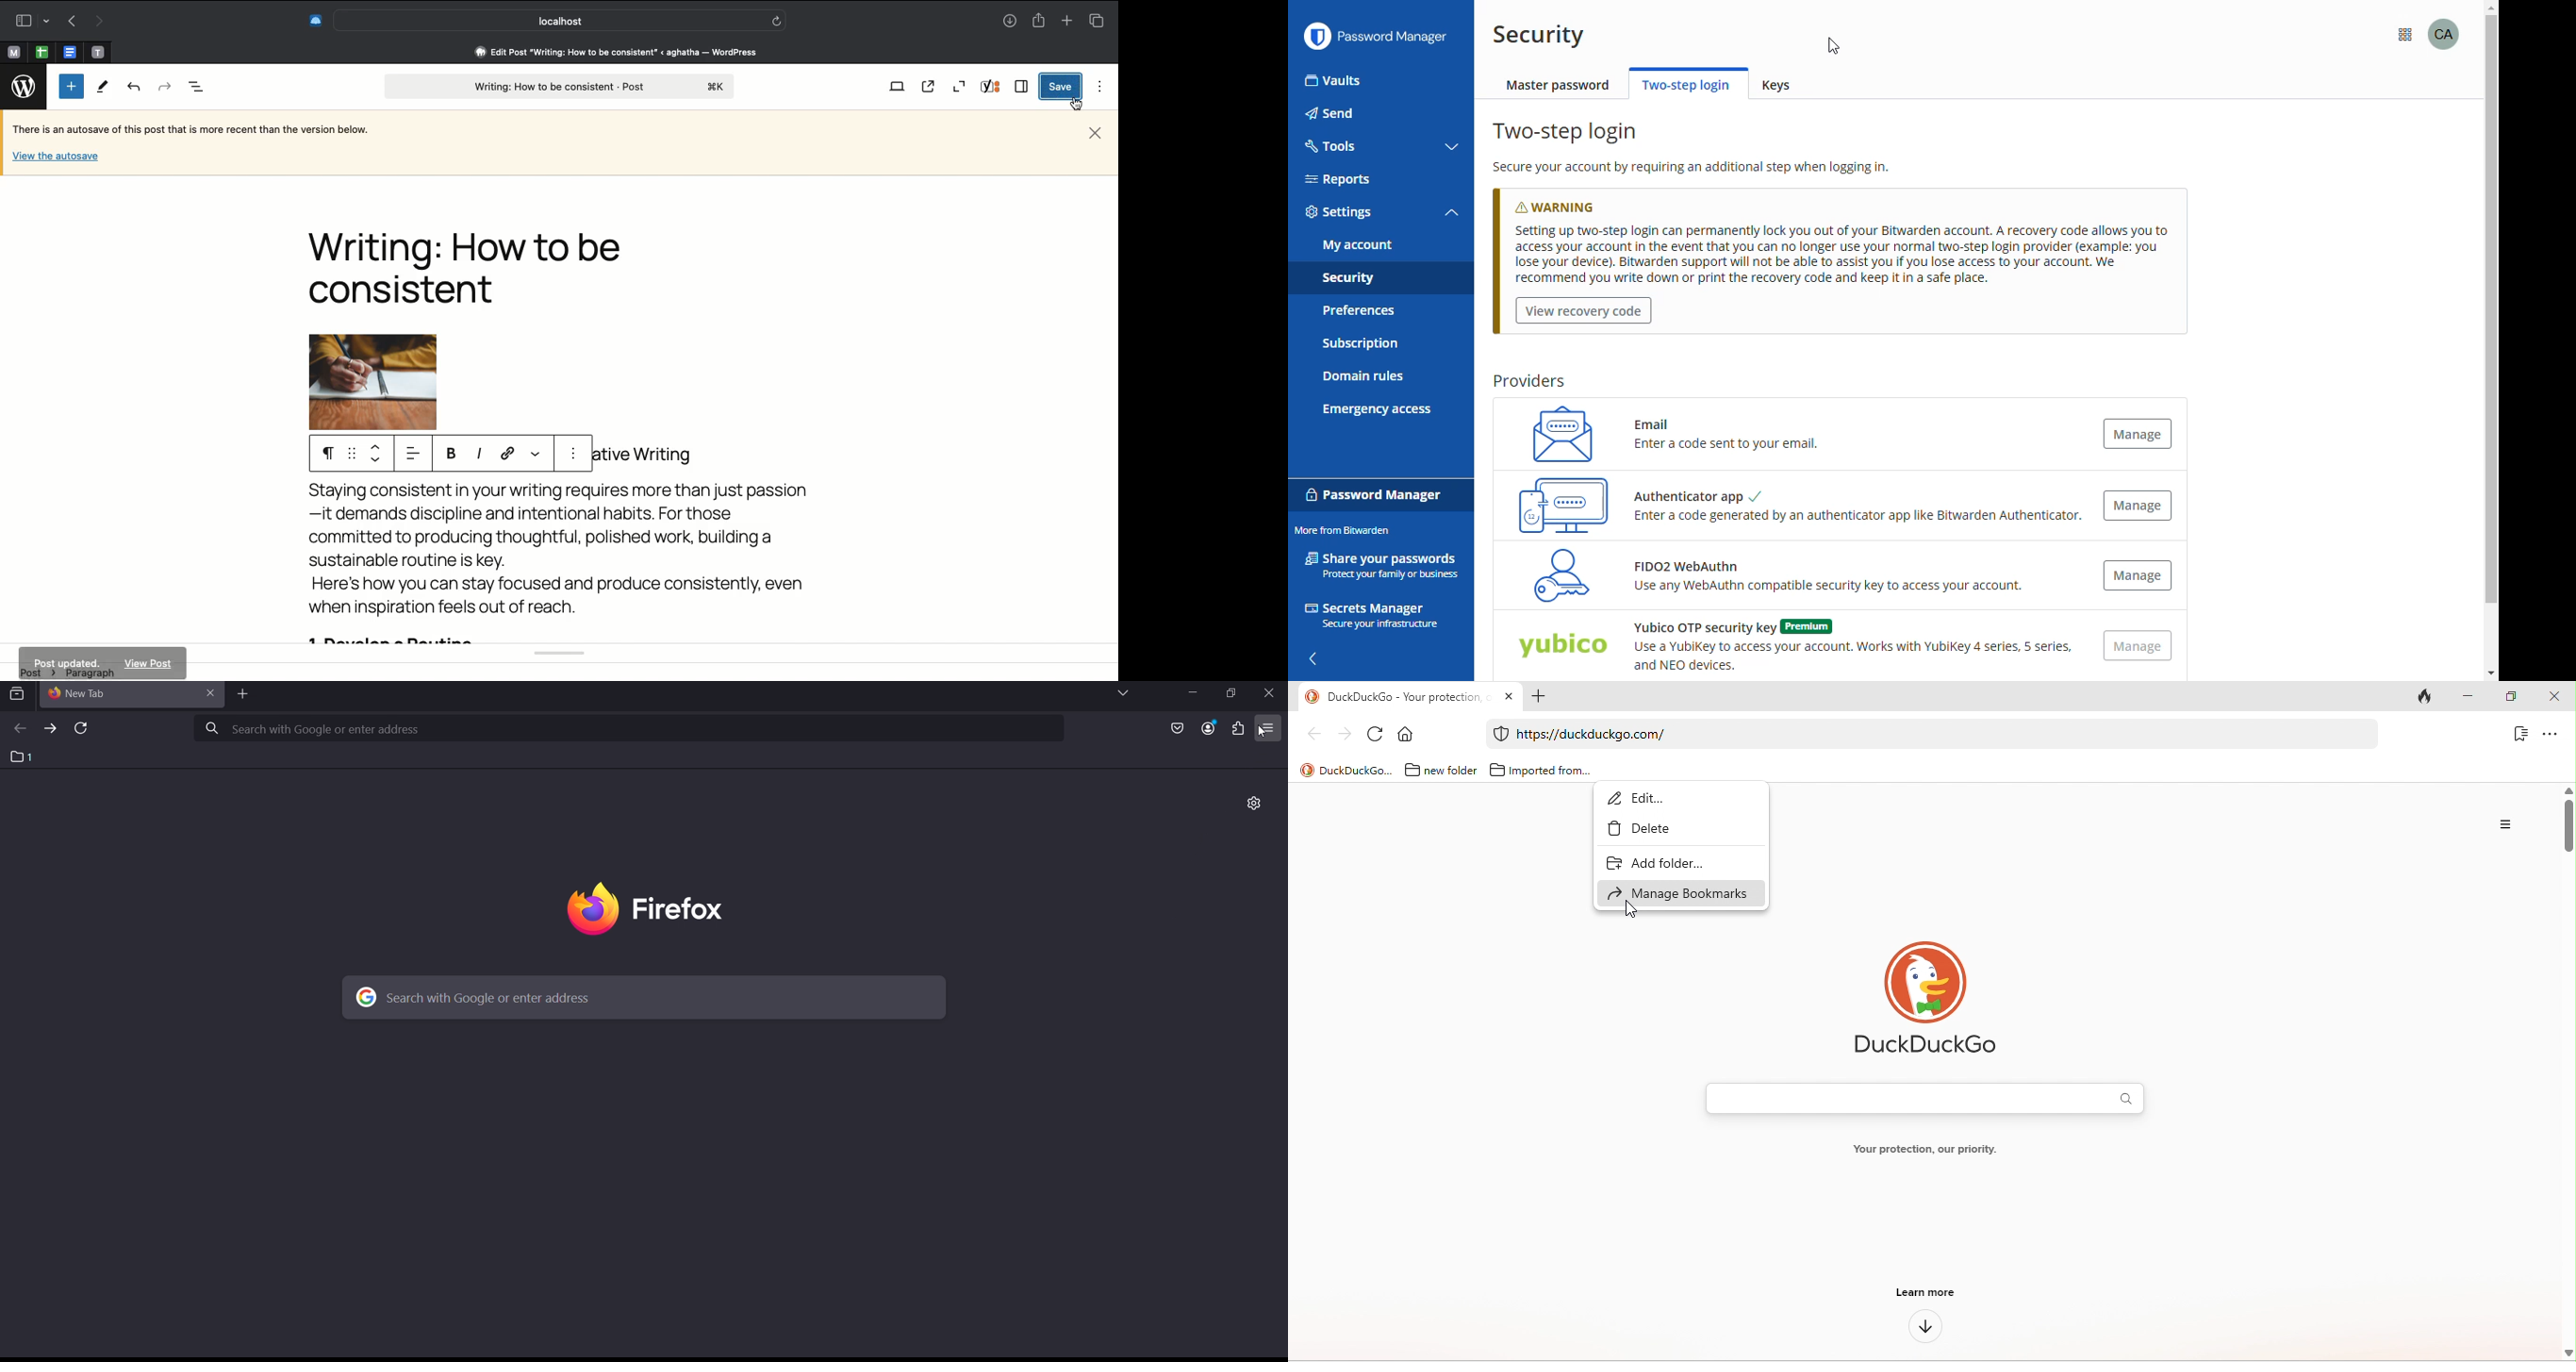 The width and height of the screenshot is (2576, 1372). I want to click on tools, so click(1329, 145).